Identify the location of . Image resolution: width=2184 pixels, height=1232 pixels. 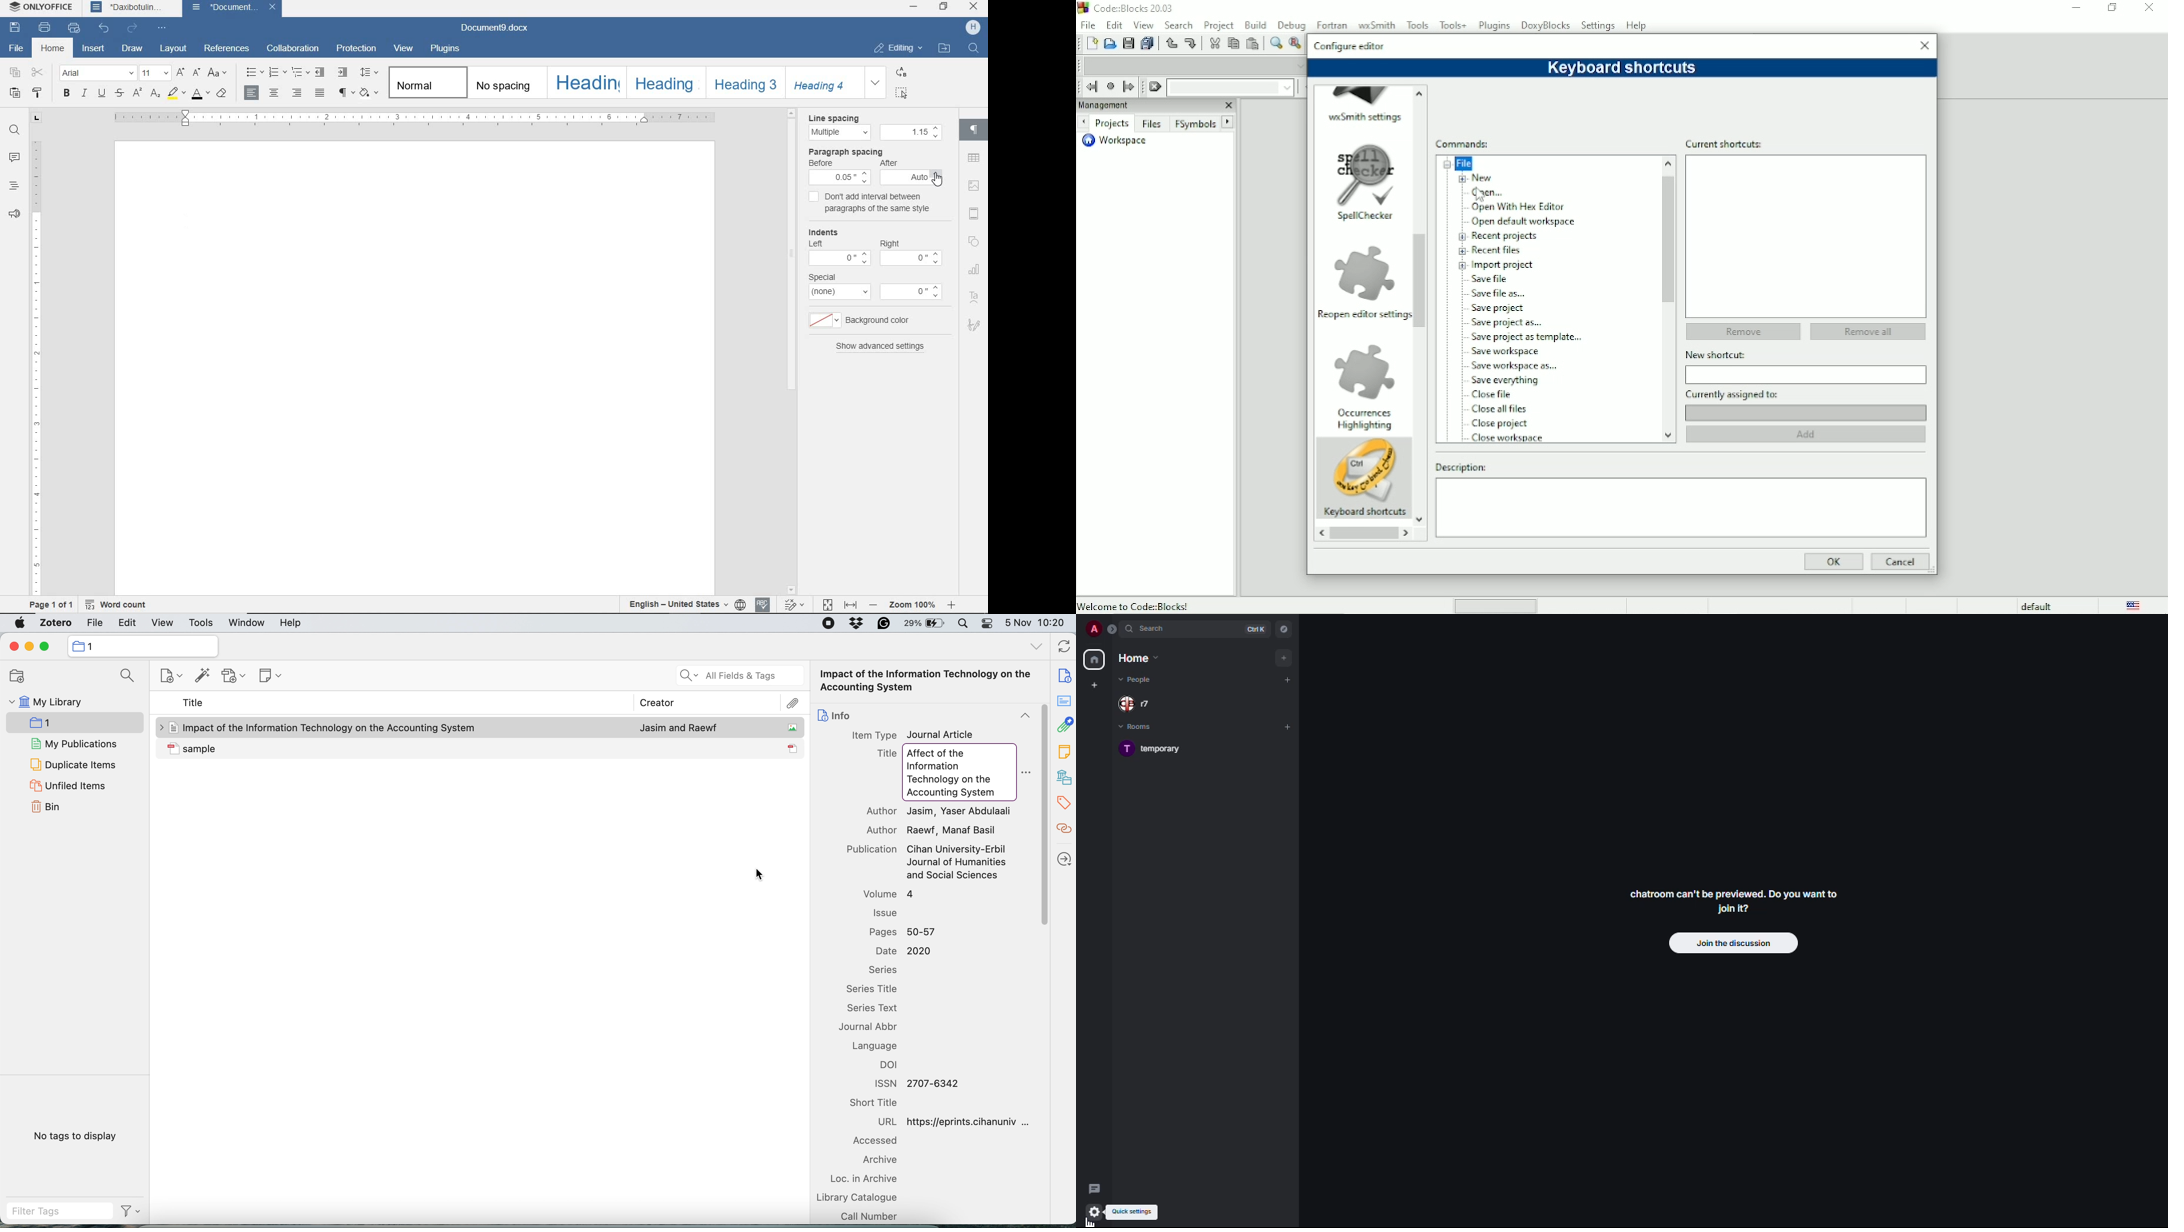
(1806, 375).